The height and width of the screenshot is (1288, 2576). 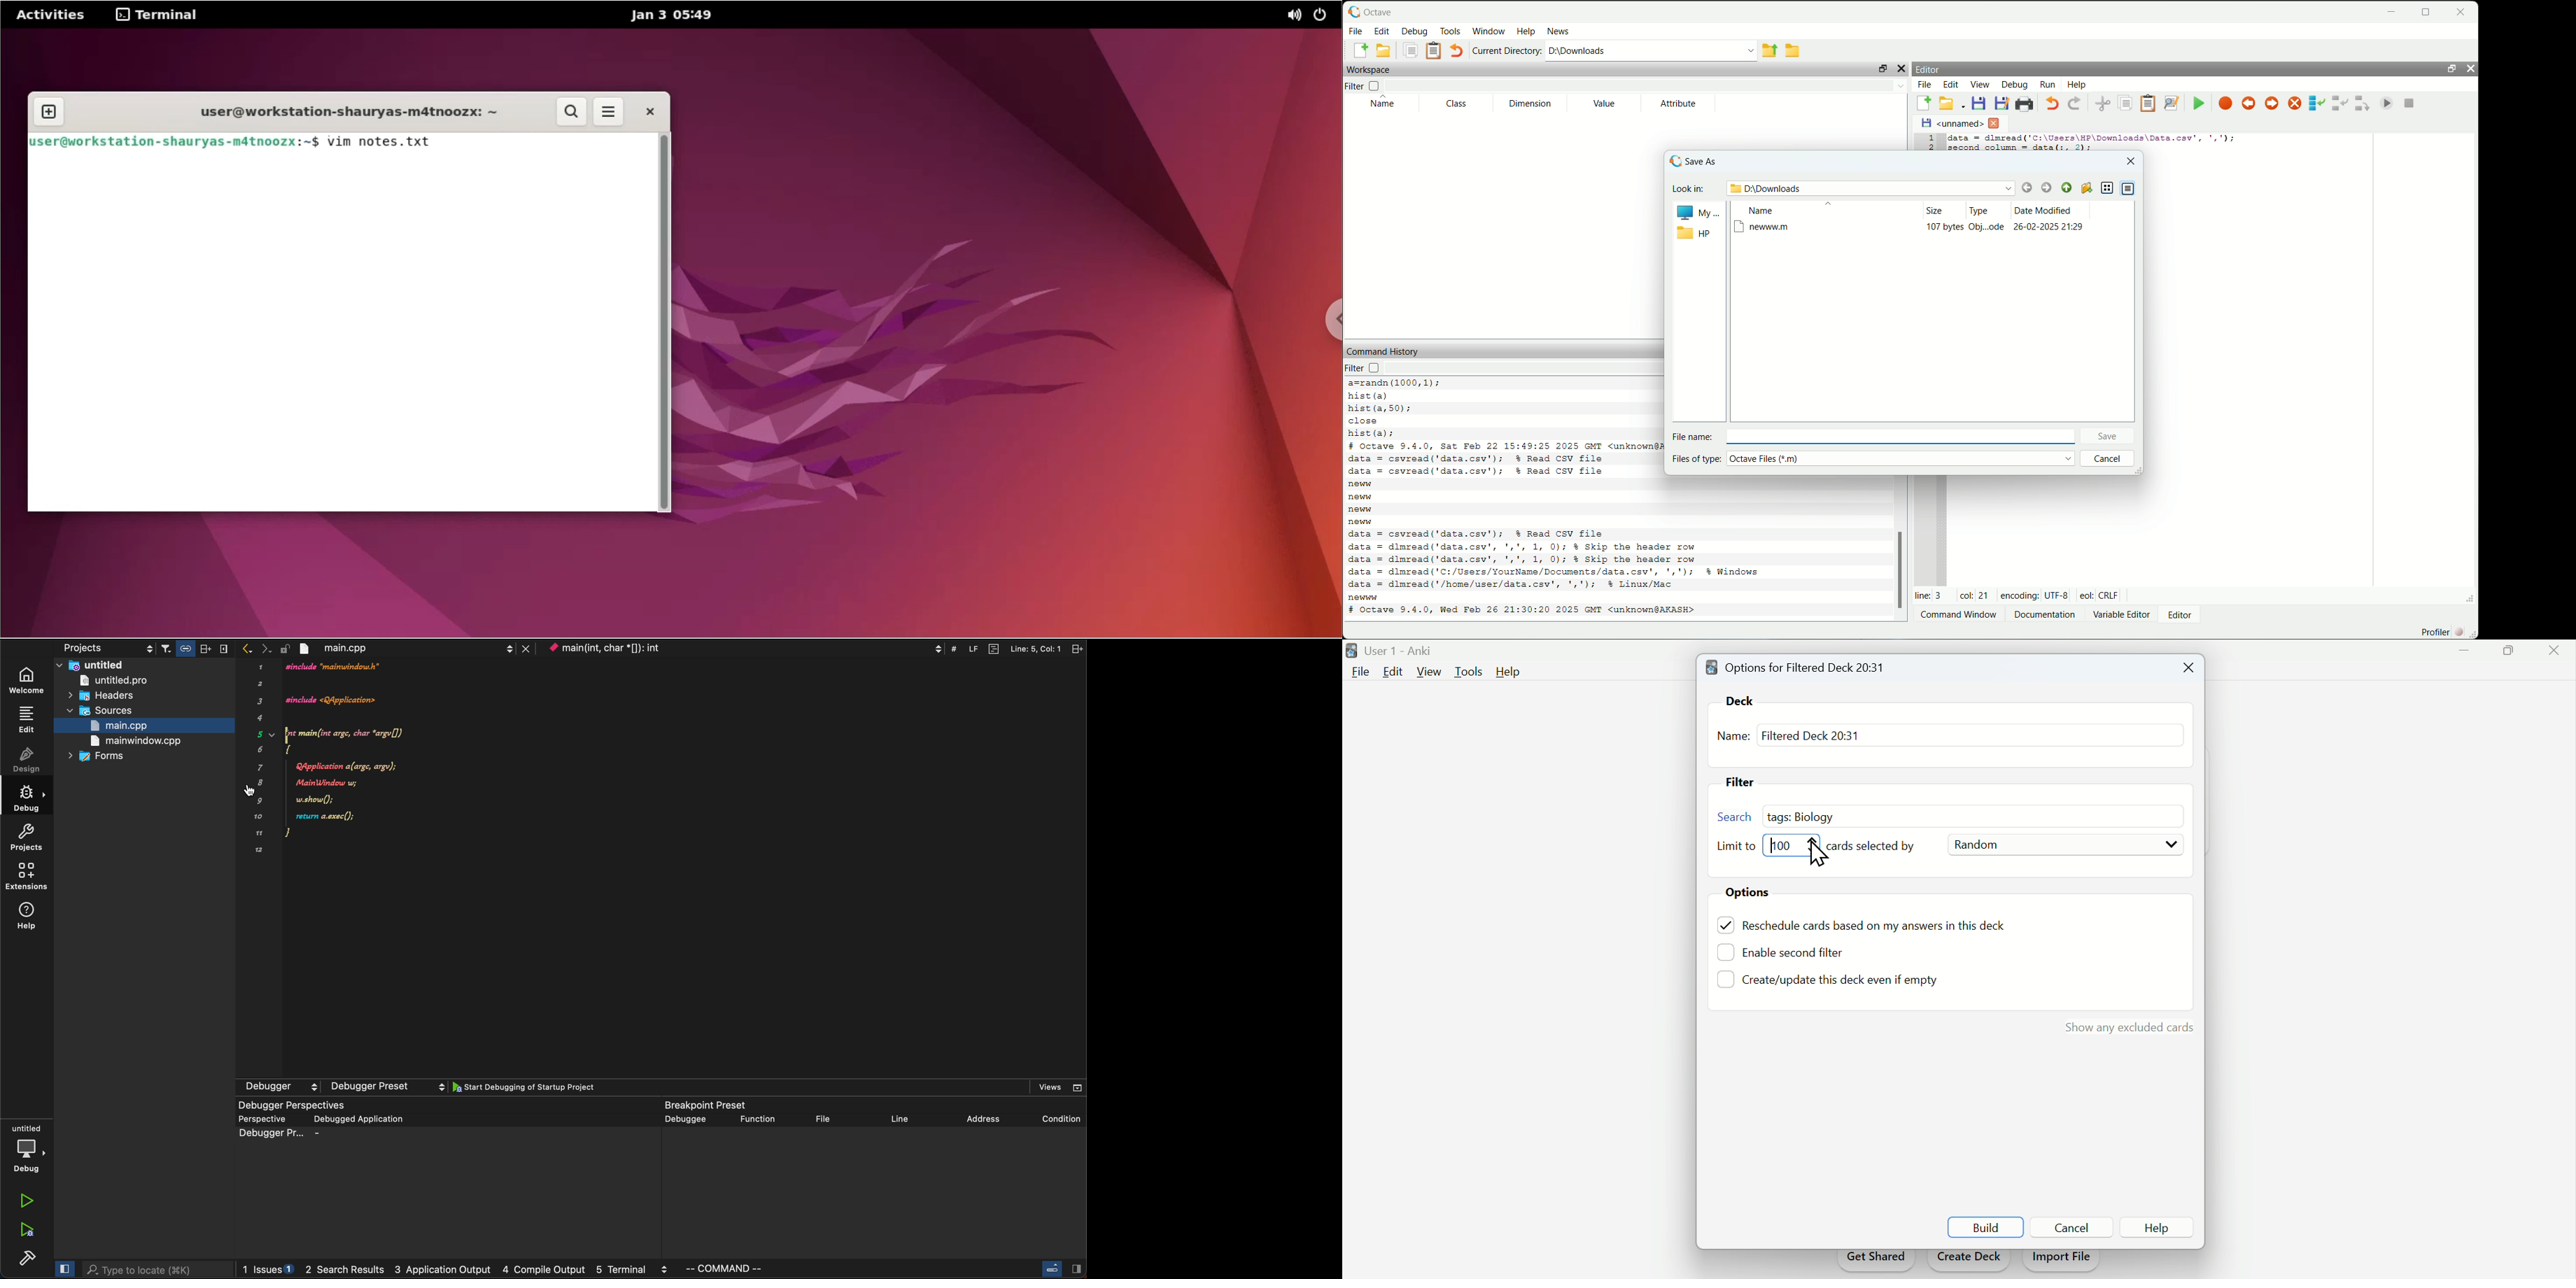 I want to click on expand, so click(x=2468, y=599).